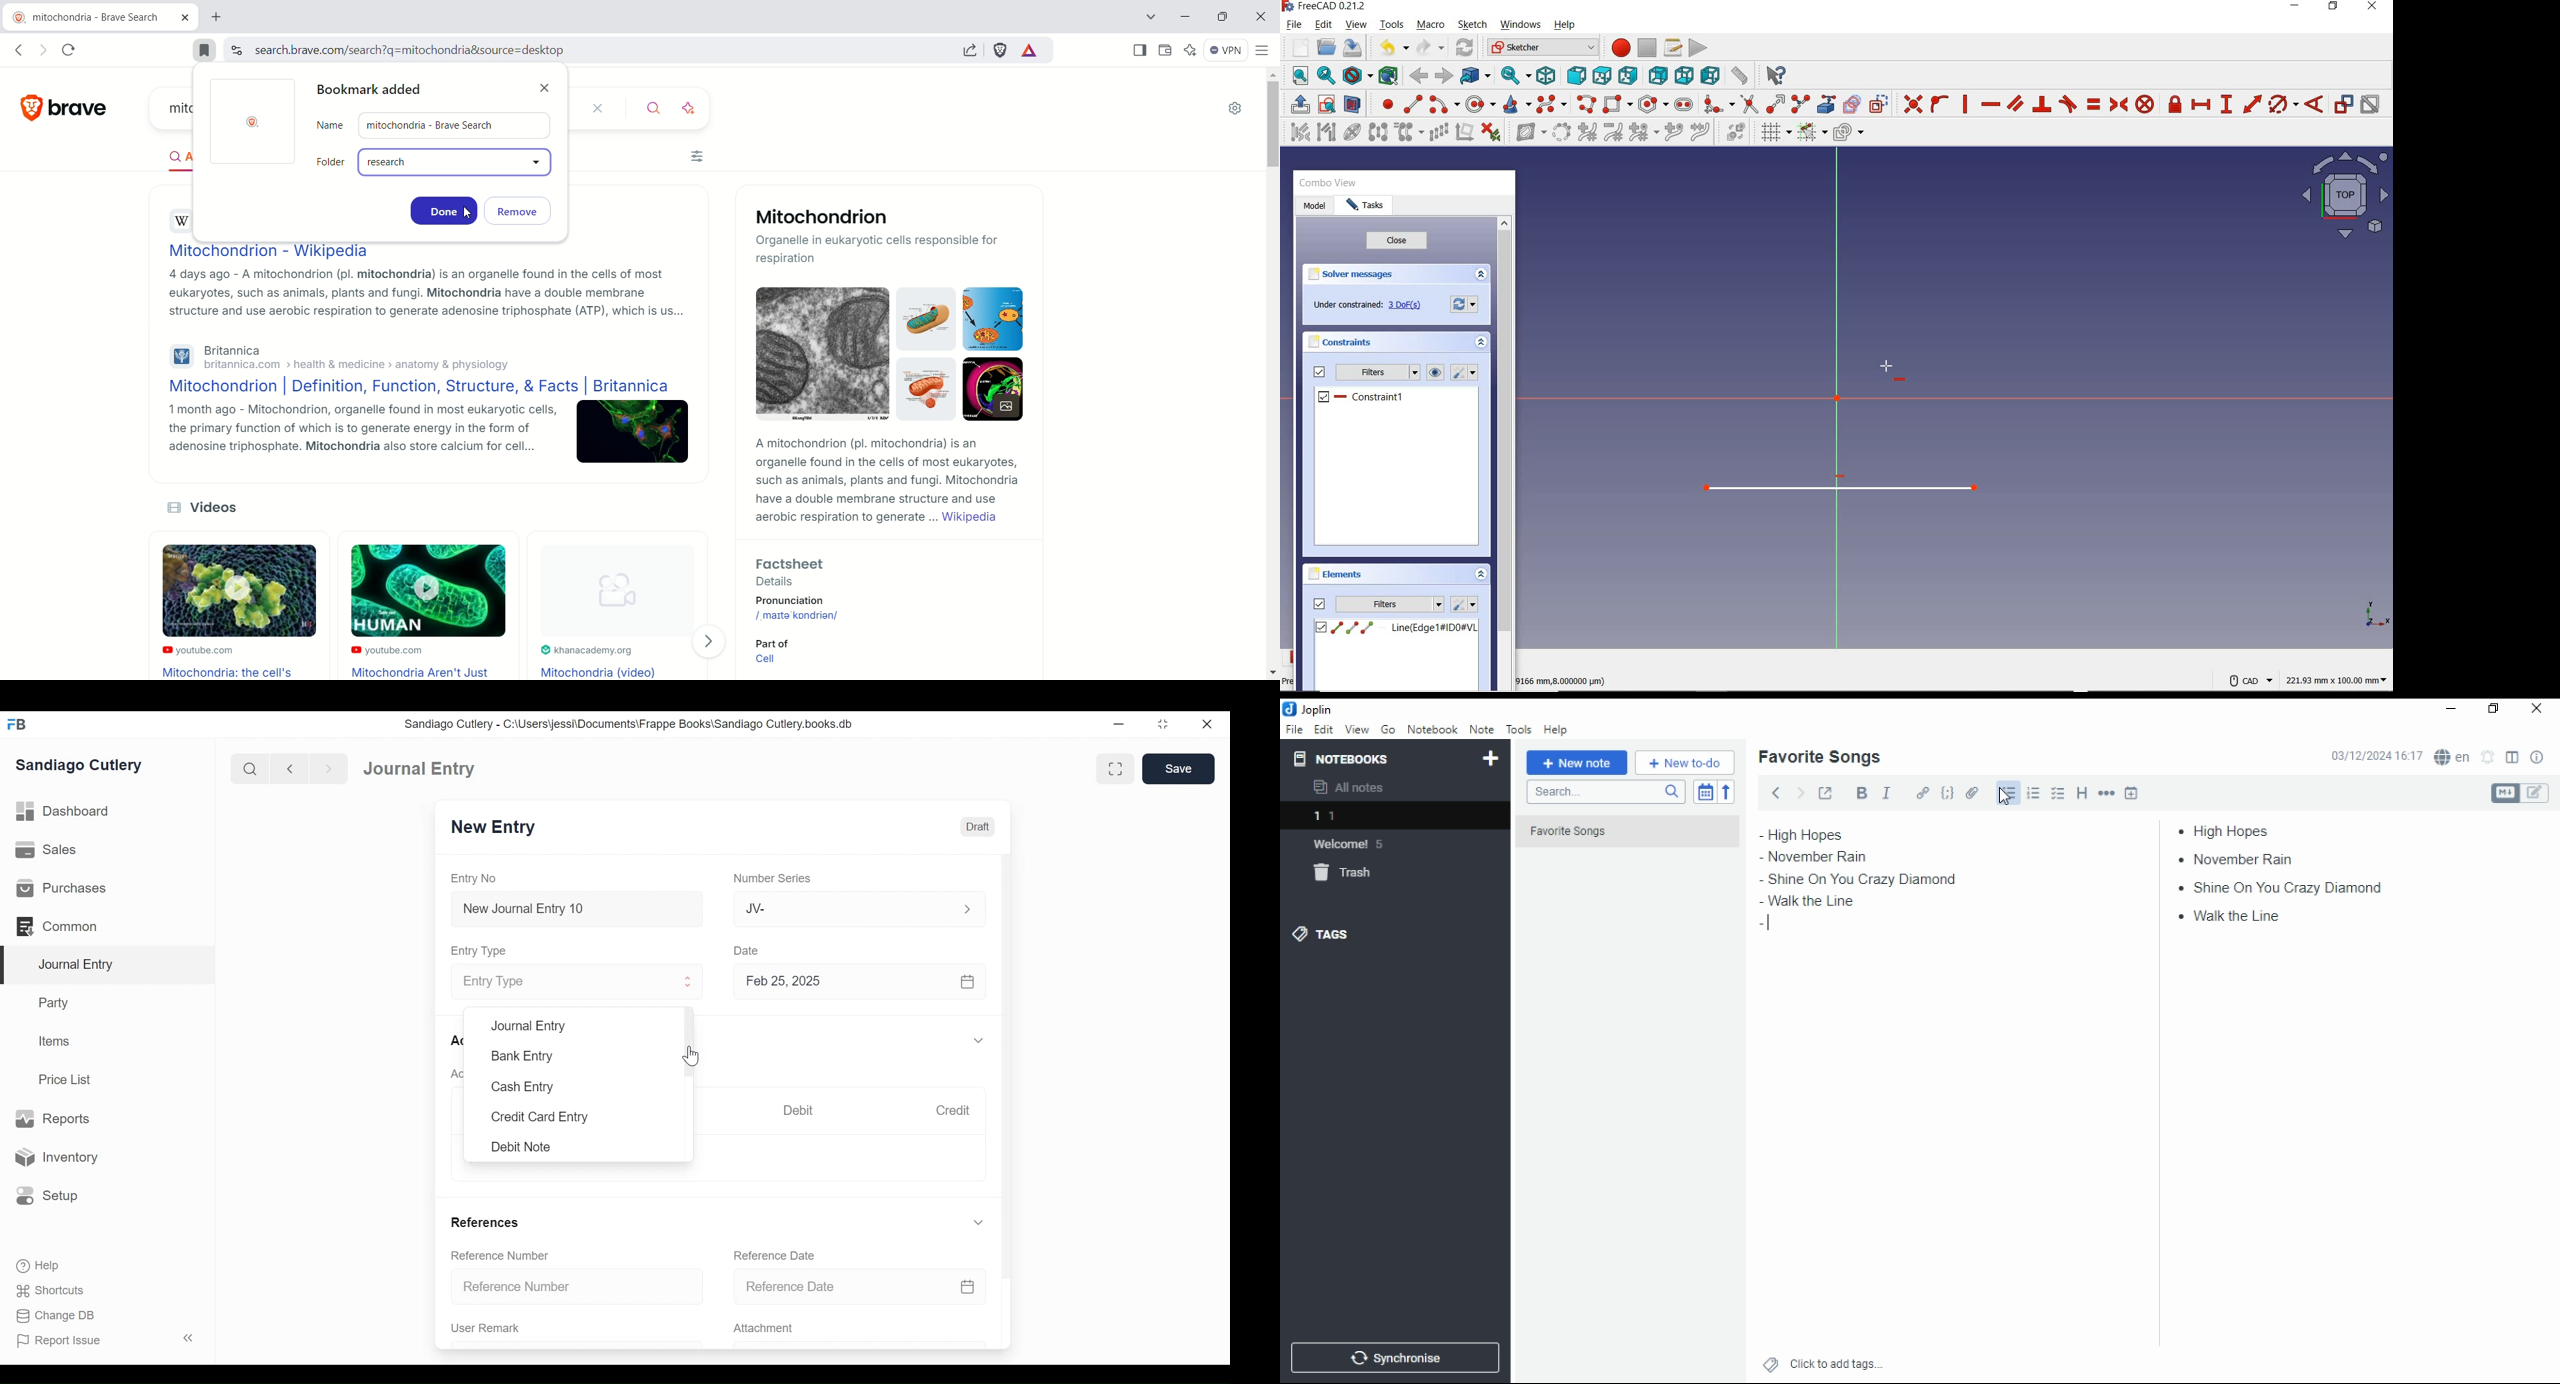 The width and height of the screenshot is (2576, 1400). What do you see at coordinates (43, 49) in the screenshot?
I see `go forward` at bounding box center [43, 49].